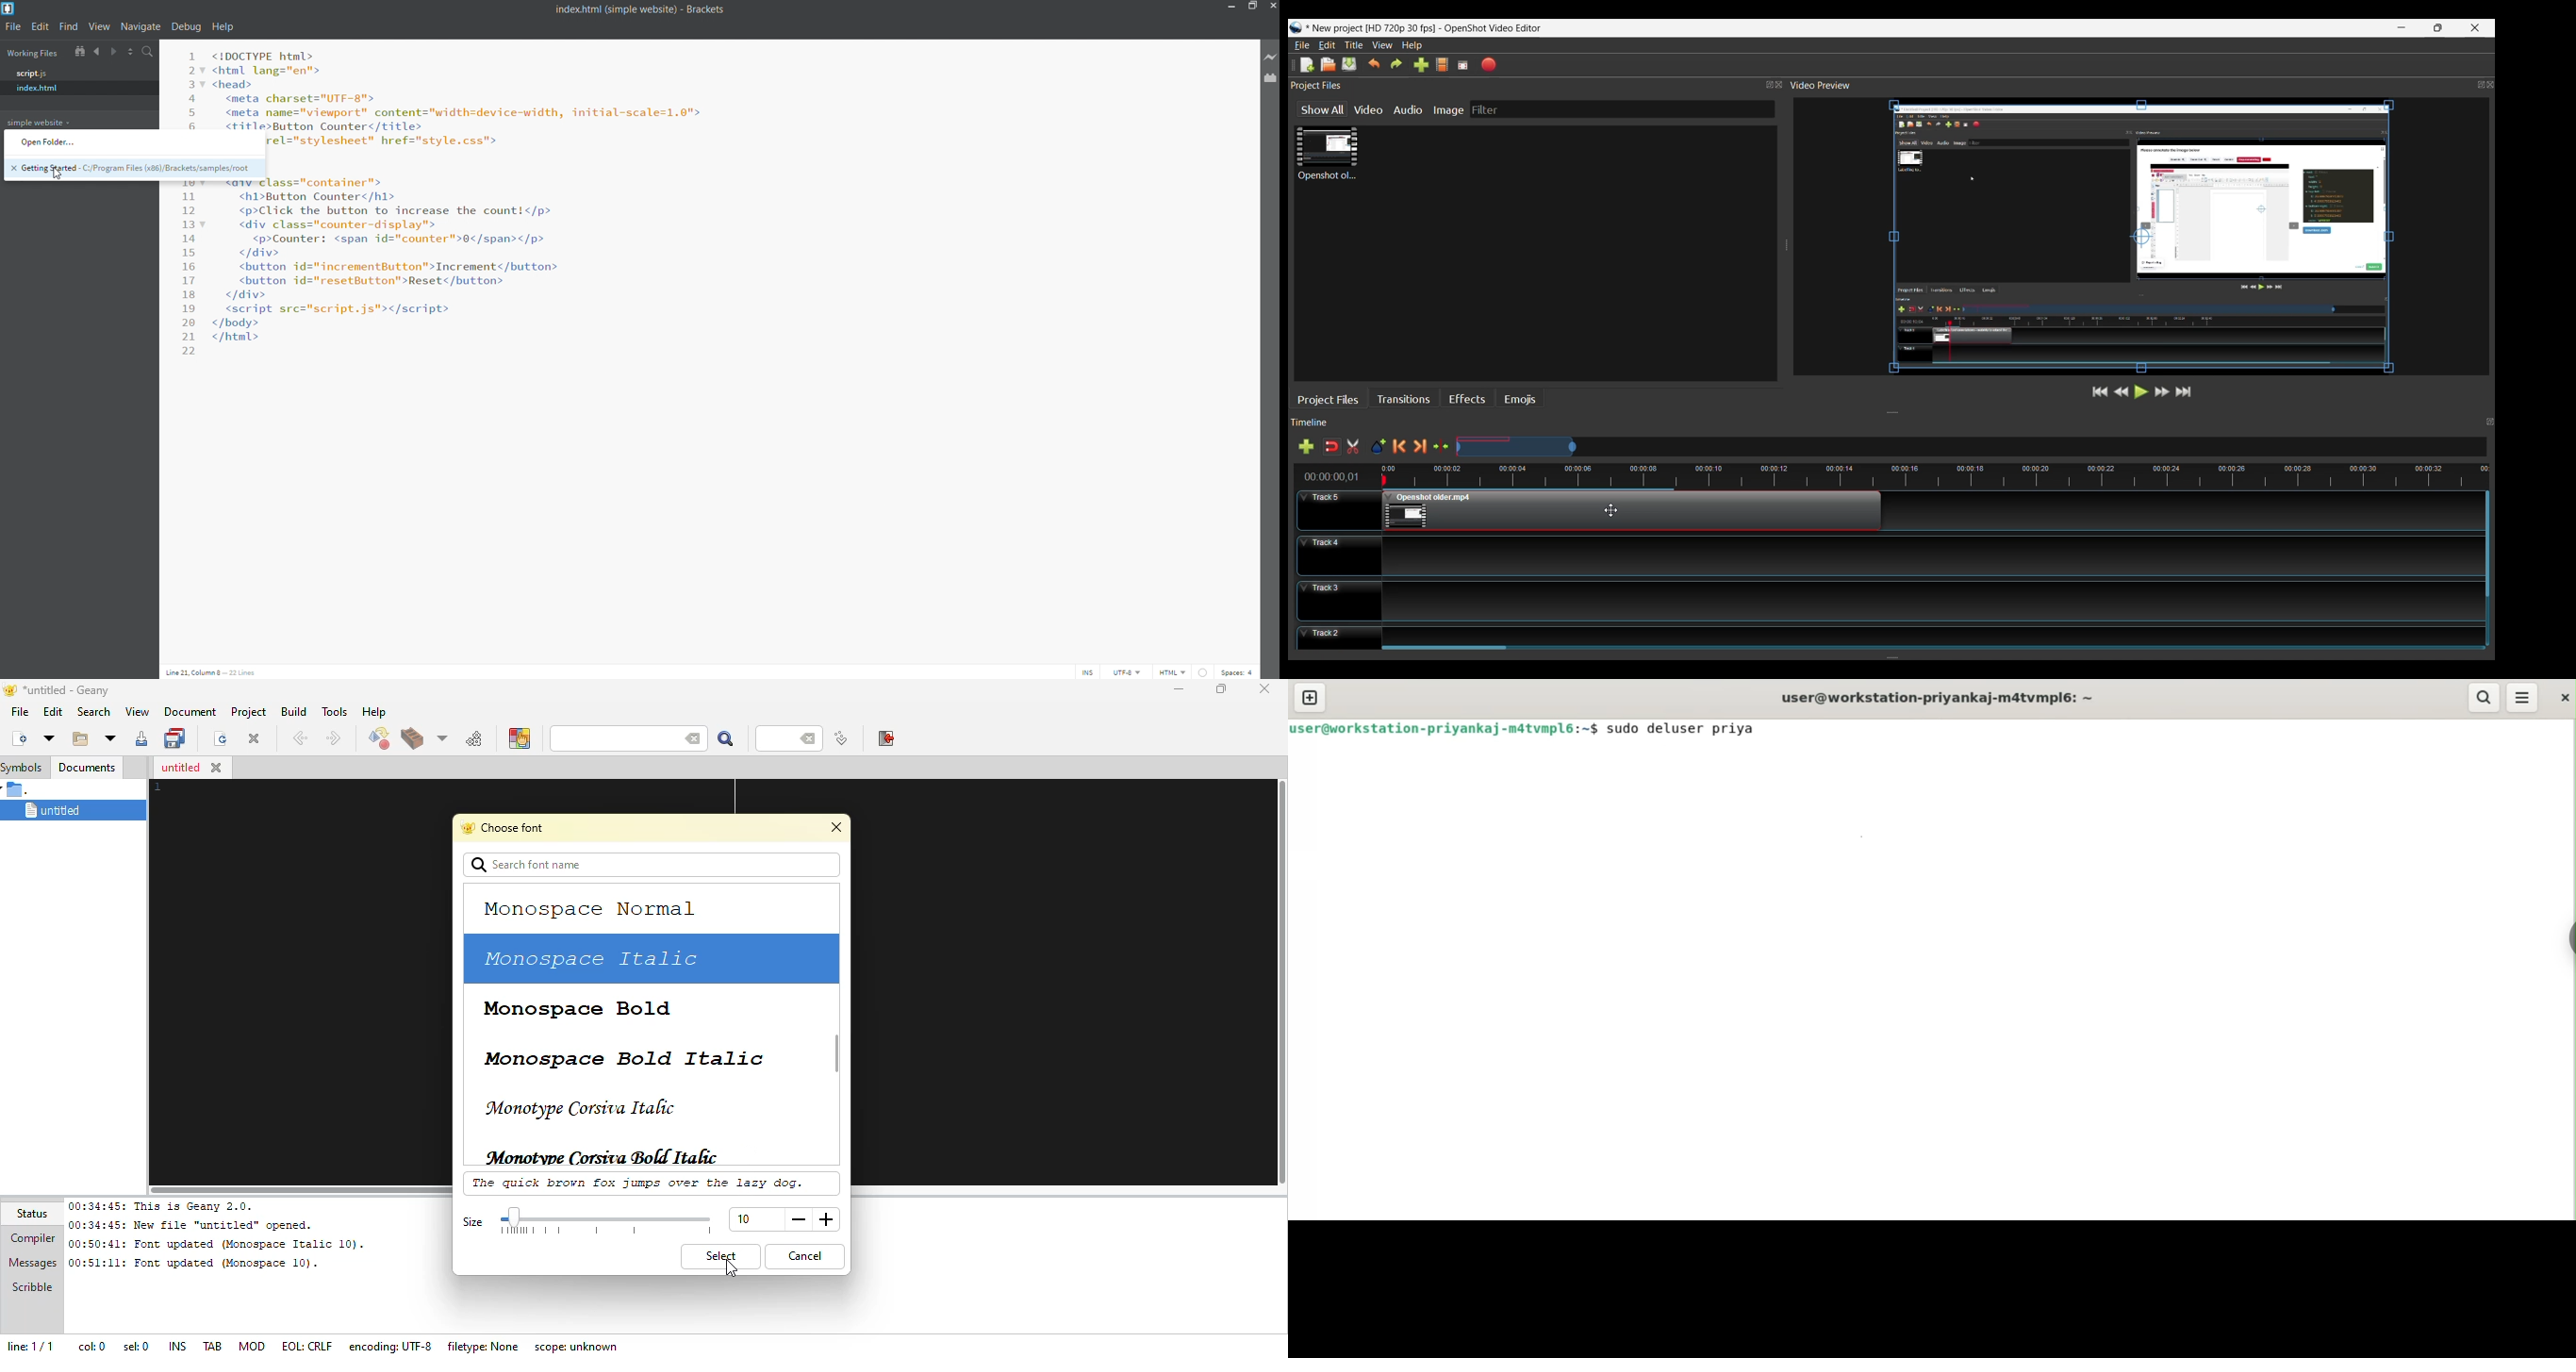  What do you see at coordinates (1304, 65) in the screenshot?
I see `New File` at bounding box center [1304, 65].